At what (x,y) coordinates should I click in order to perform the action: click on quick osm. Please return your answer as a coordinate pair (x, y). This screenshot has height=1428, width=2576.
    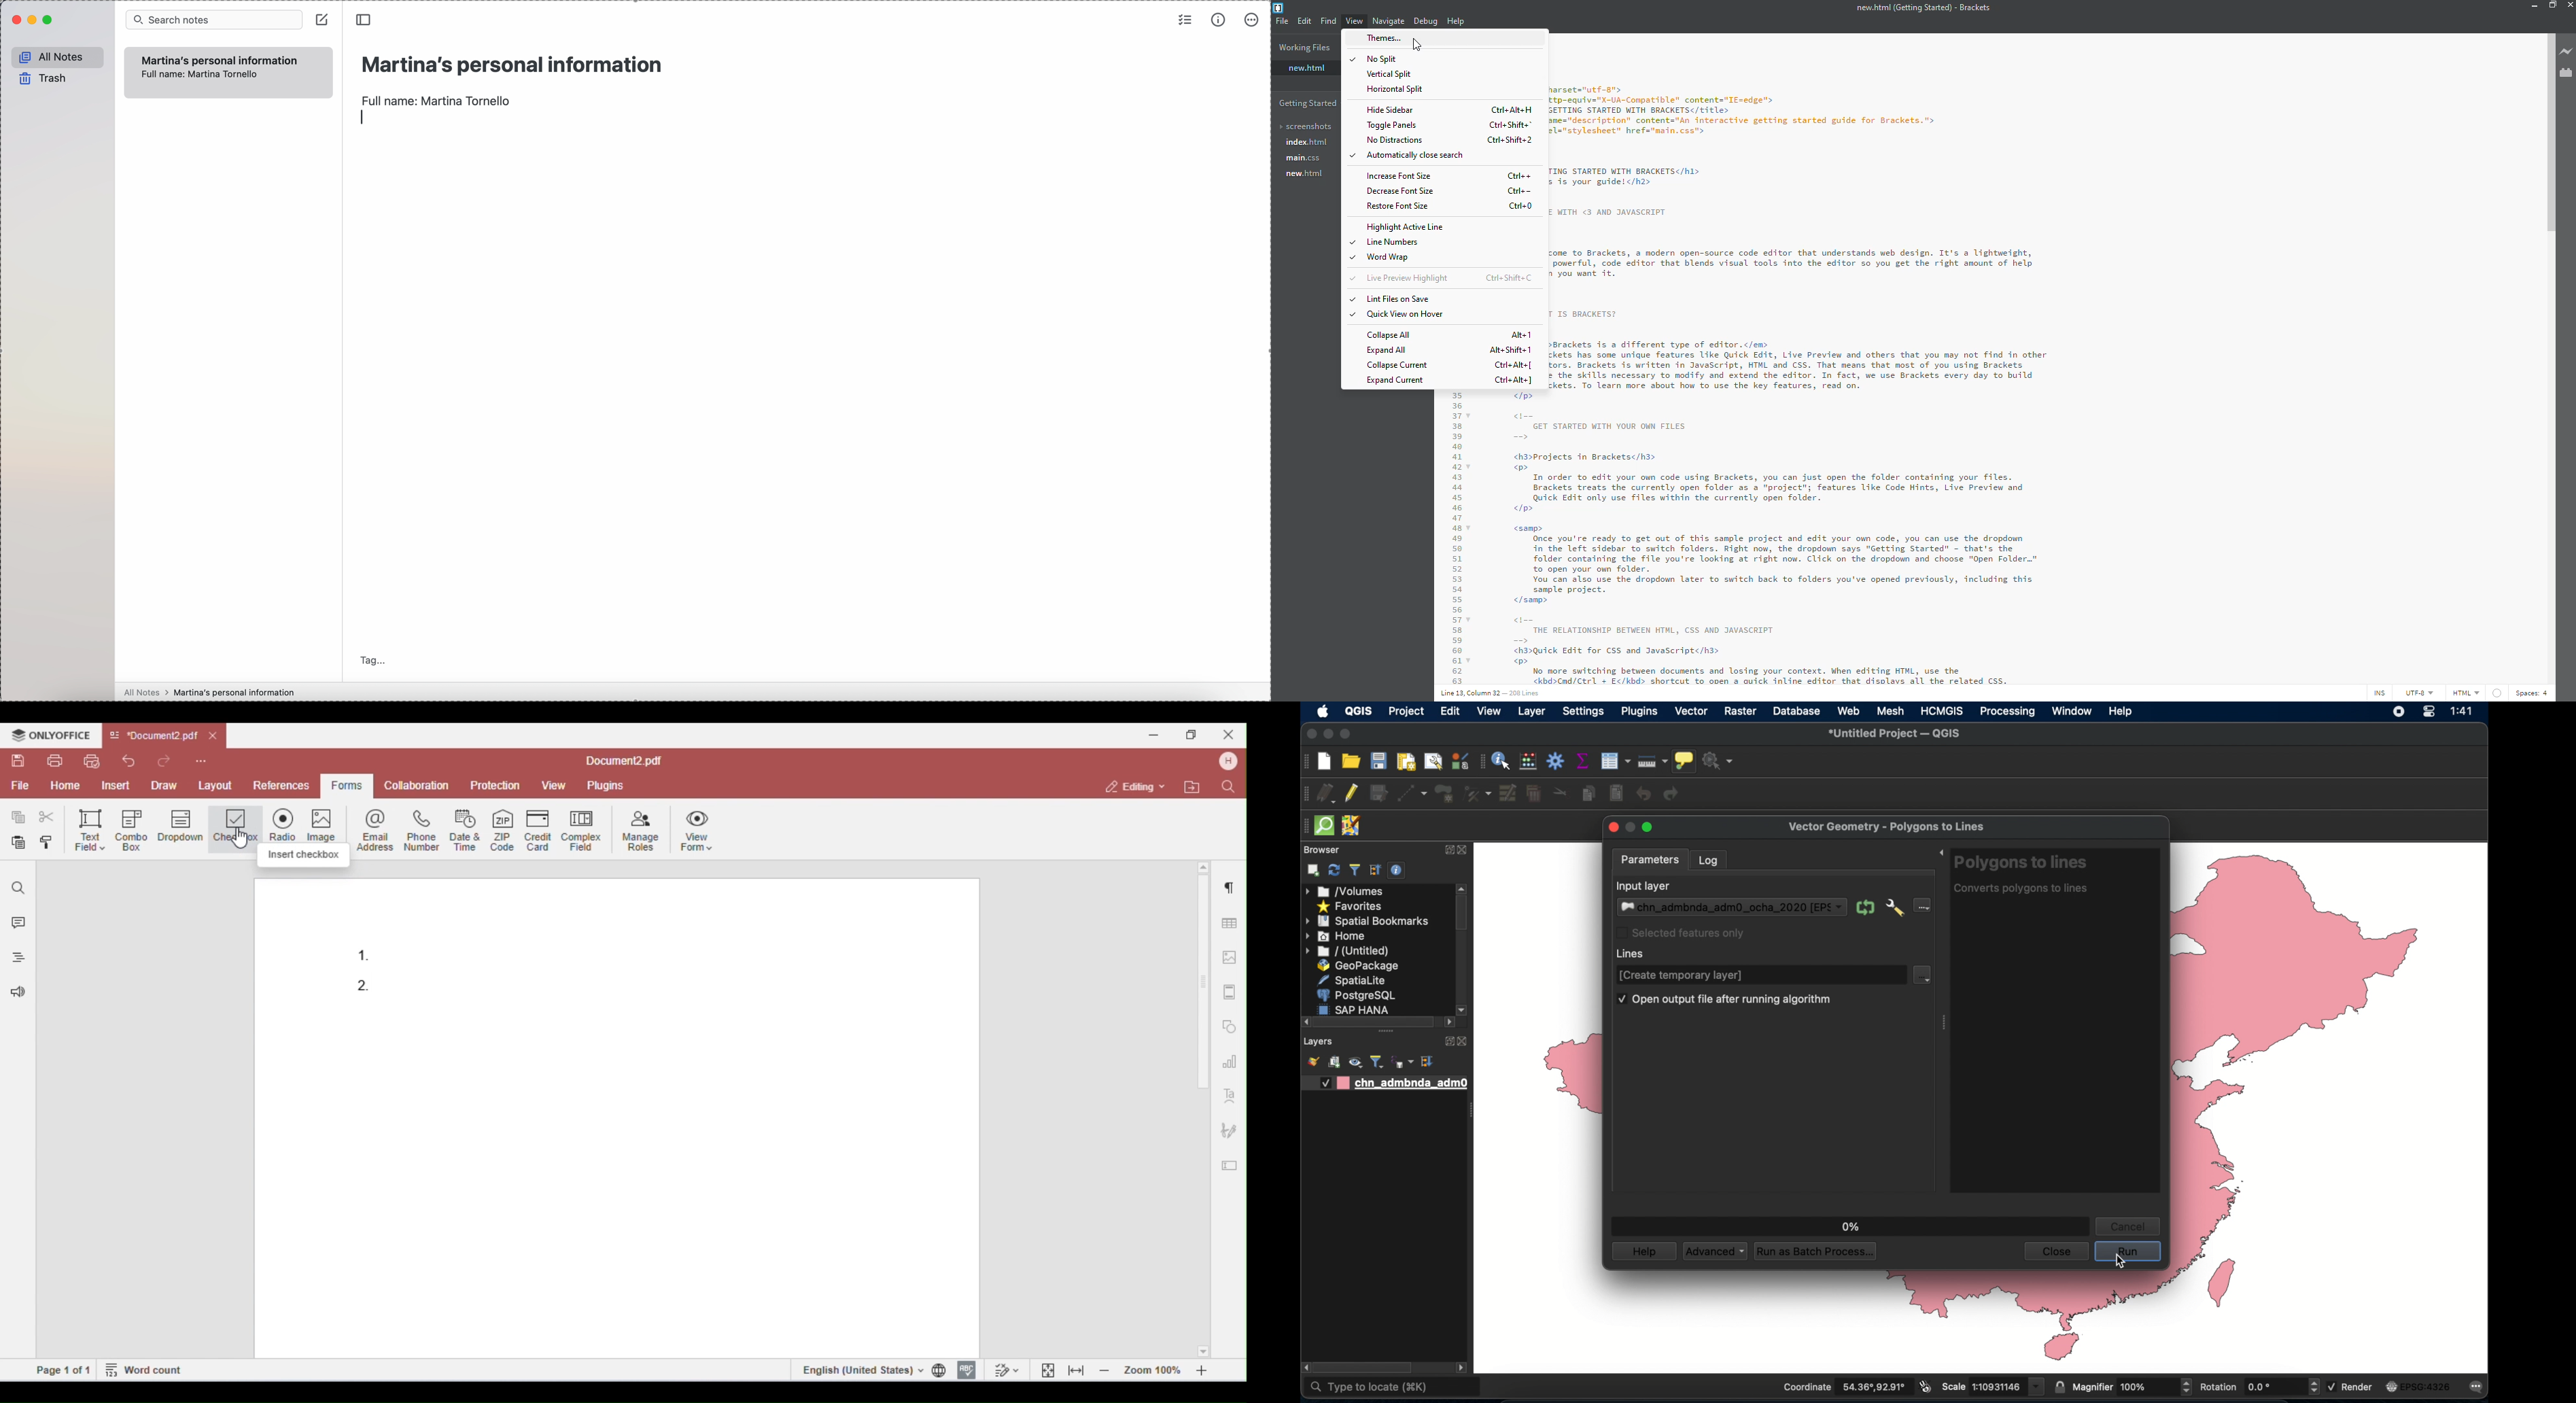
    Looking at the image, I should click on (1326, 826).